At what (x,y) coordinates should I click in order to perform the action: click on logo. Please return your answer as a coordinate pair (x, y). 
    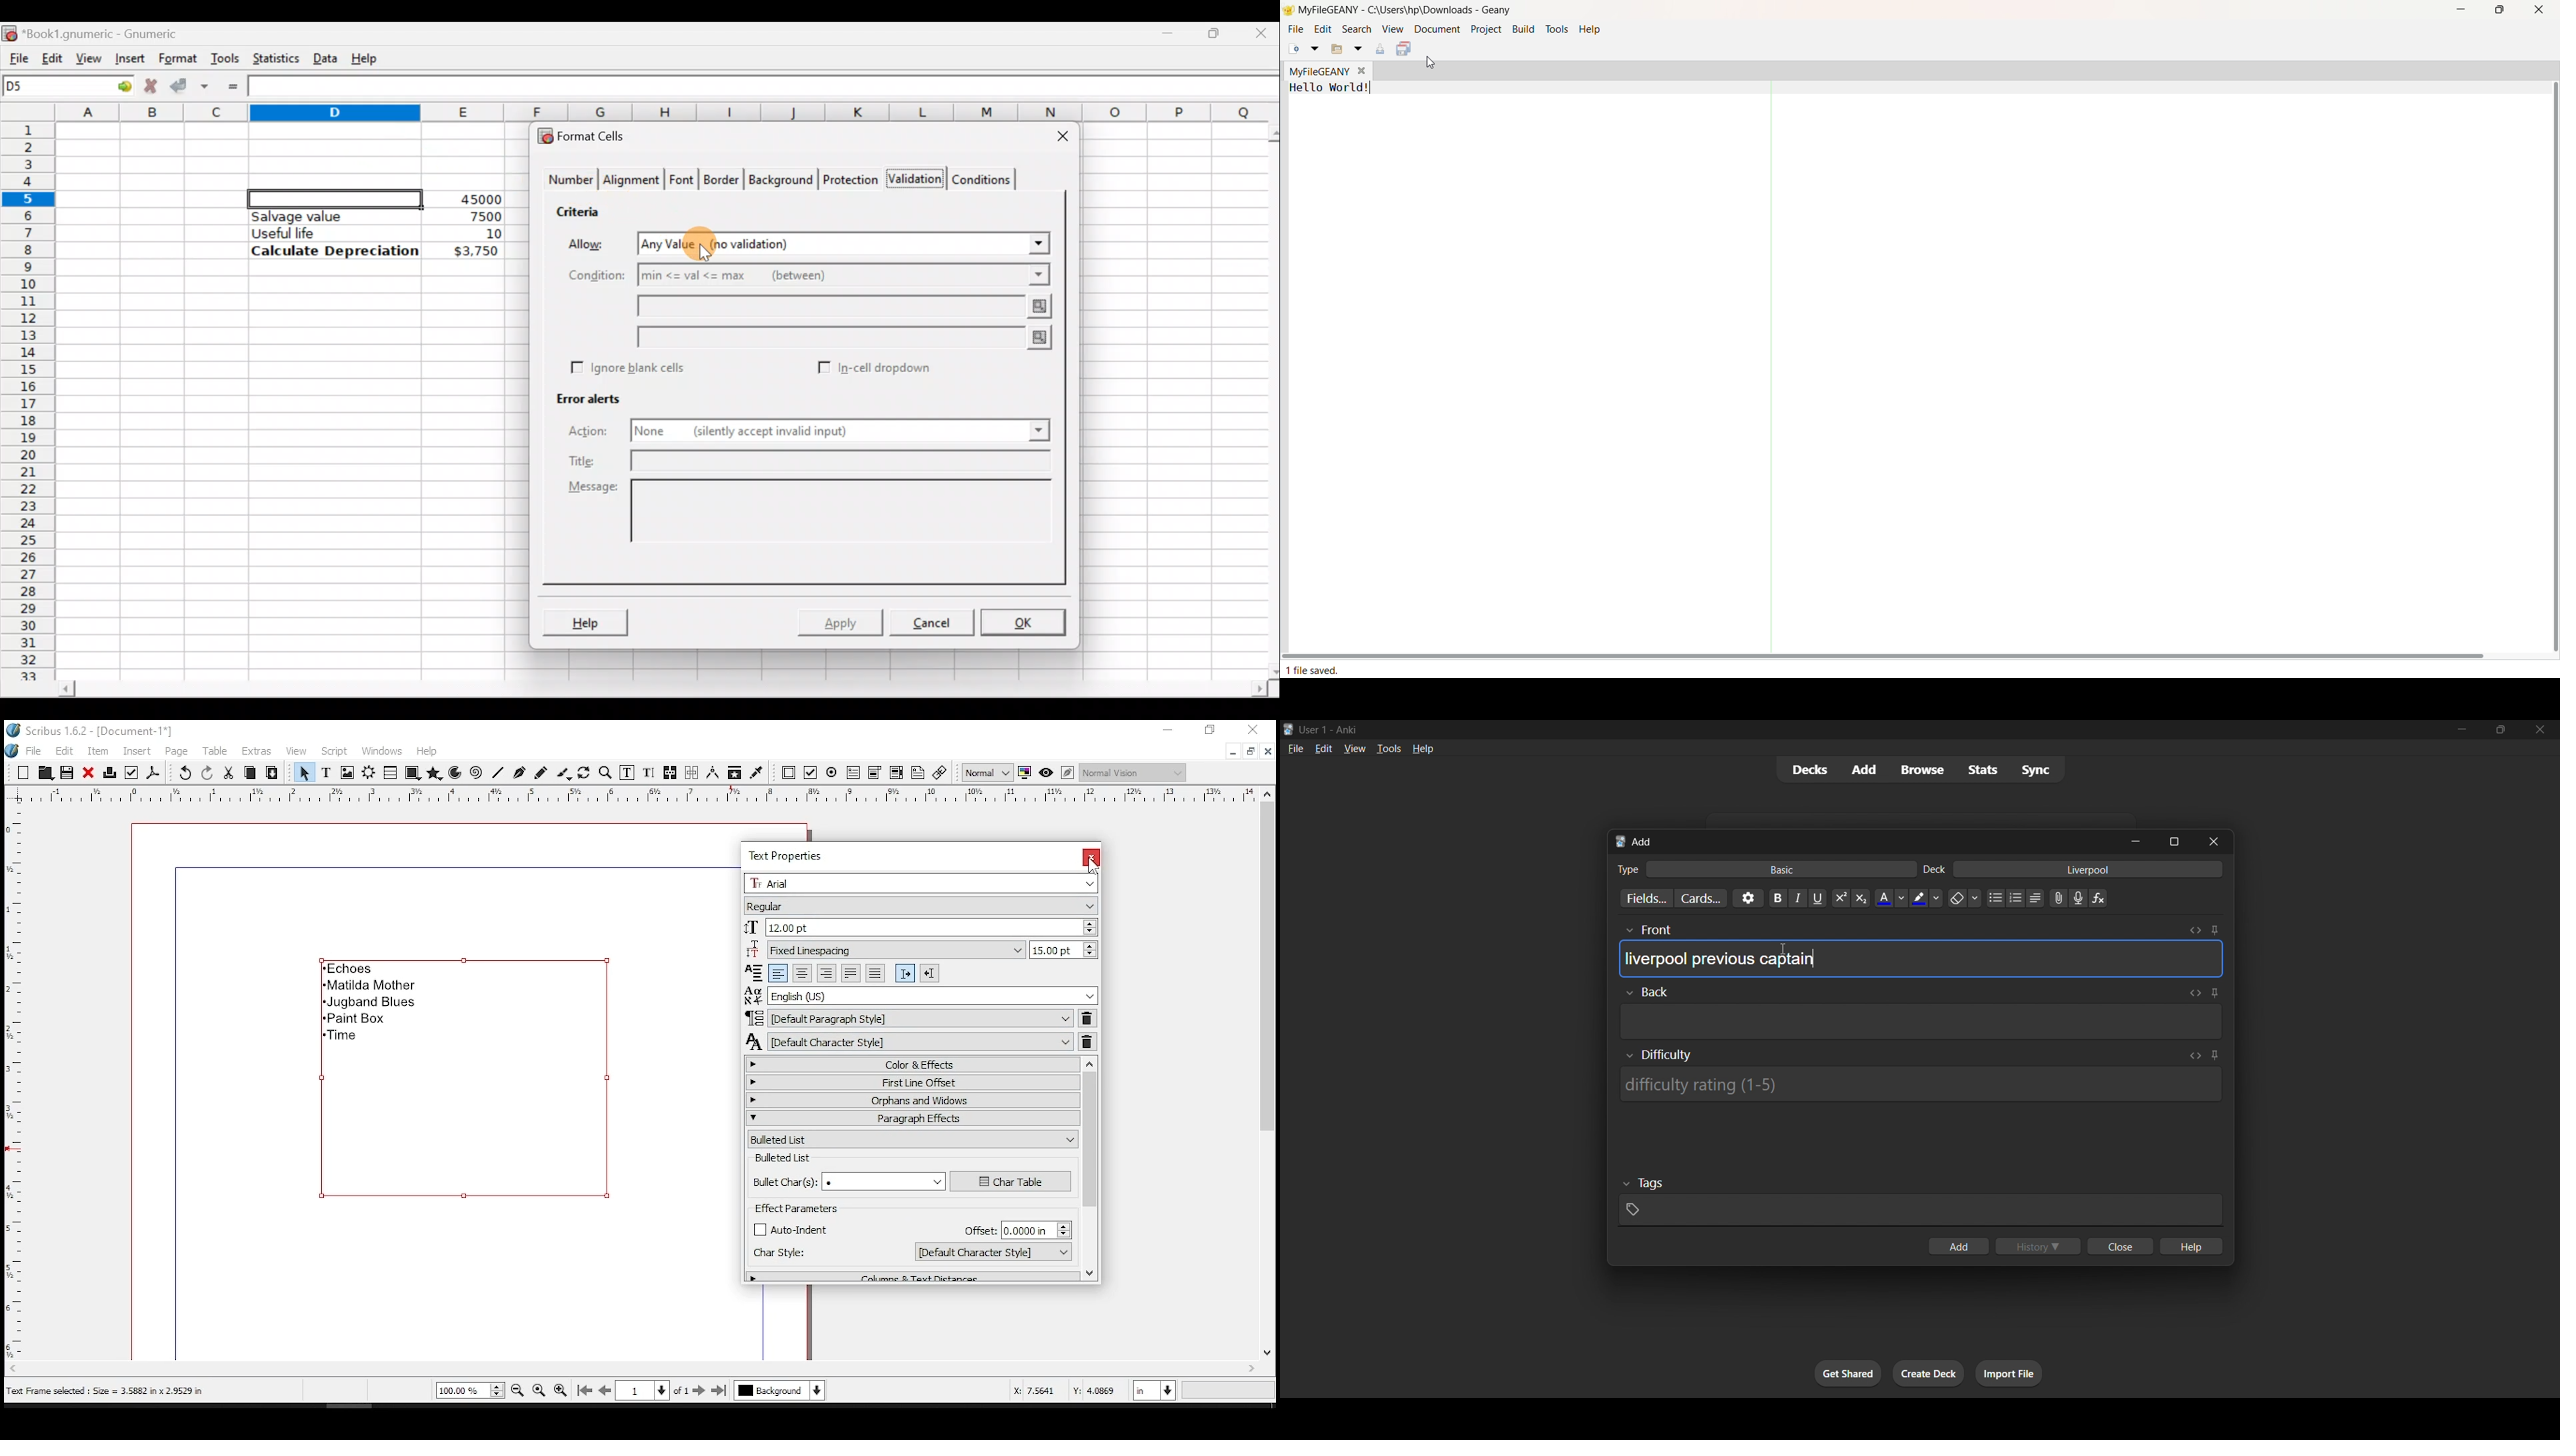
    Looking at the image, I should click on (12, 752).